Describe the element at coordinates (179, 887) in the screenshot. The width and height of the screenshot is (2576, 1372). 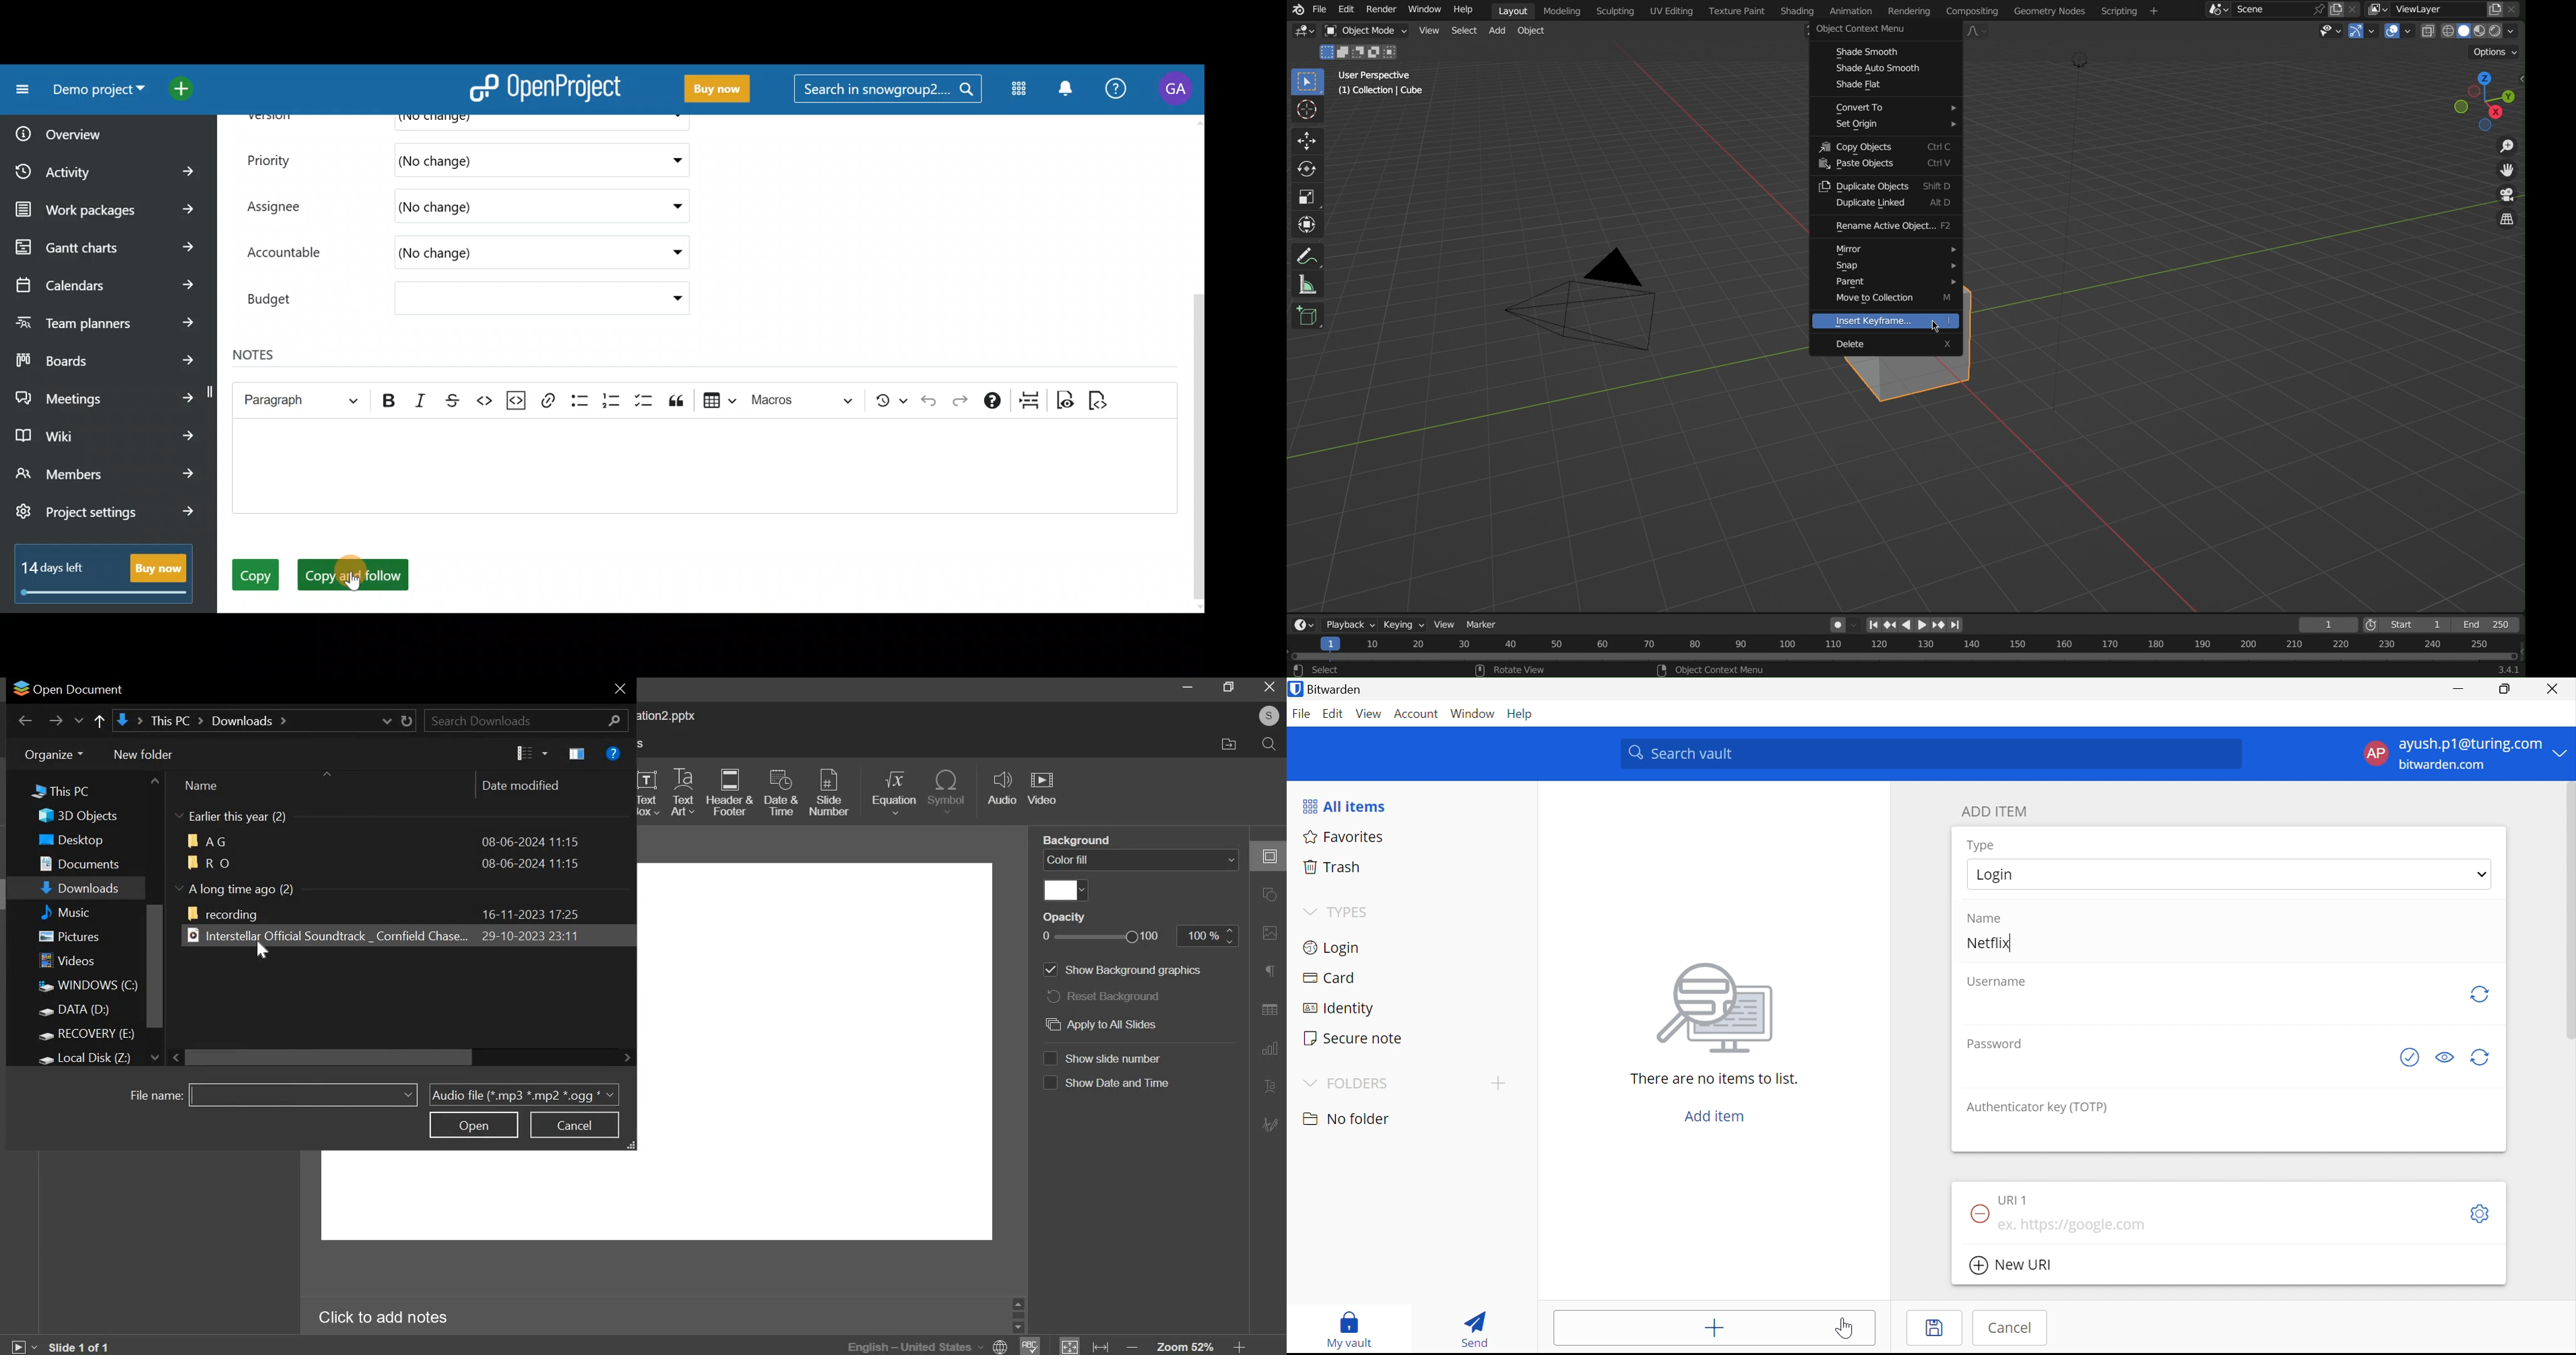
I see `show/hide` at that location.